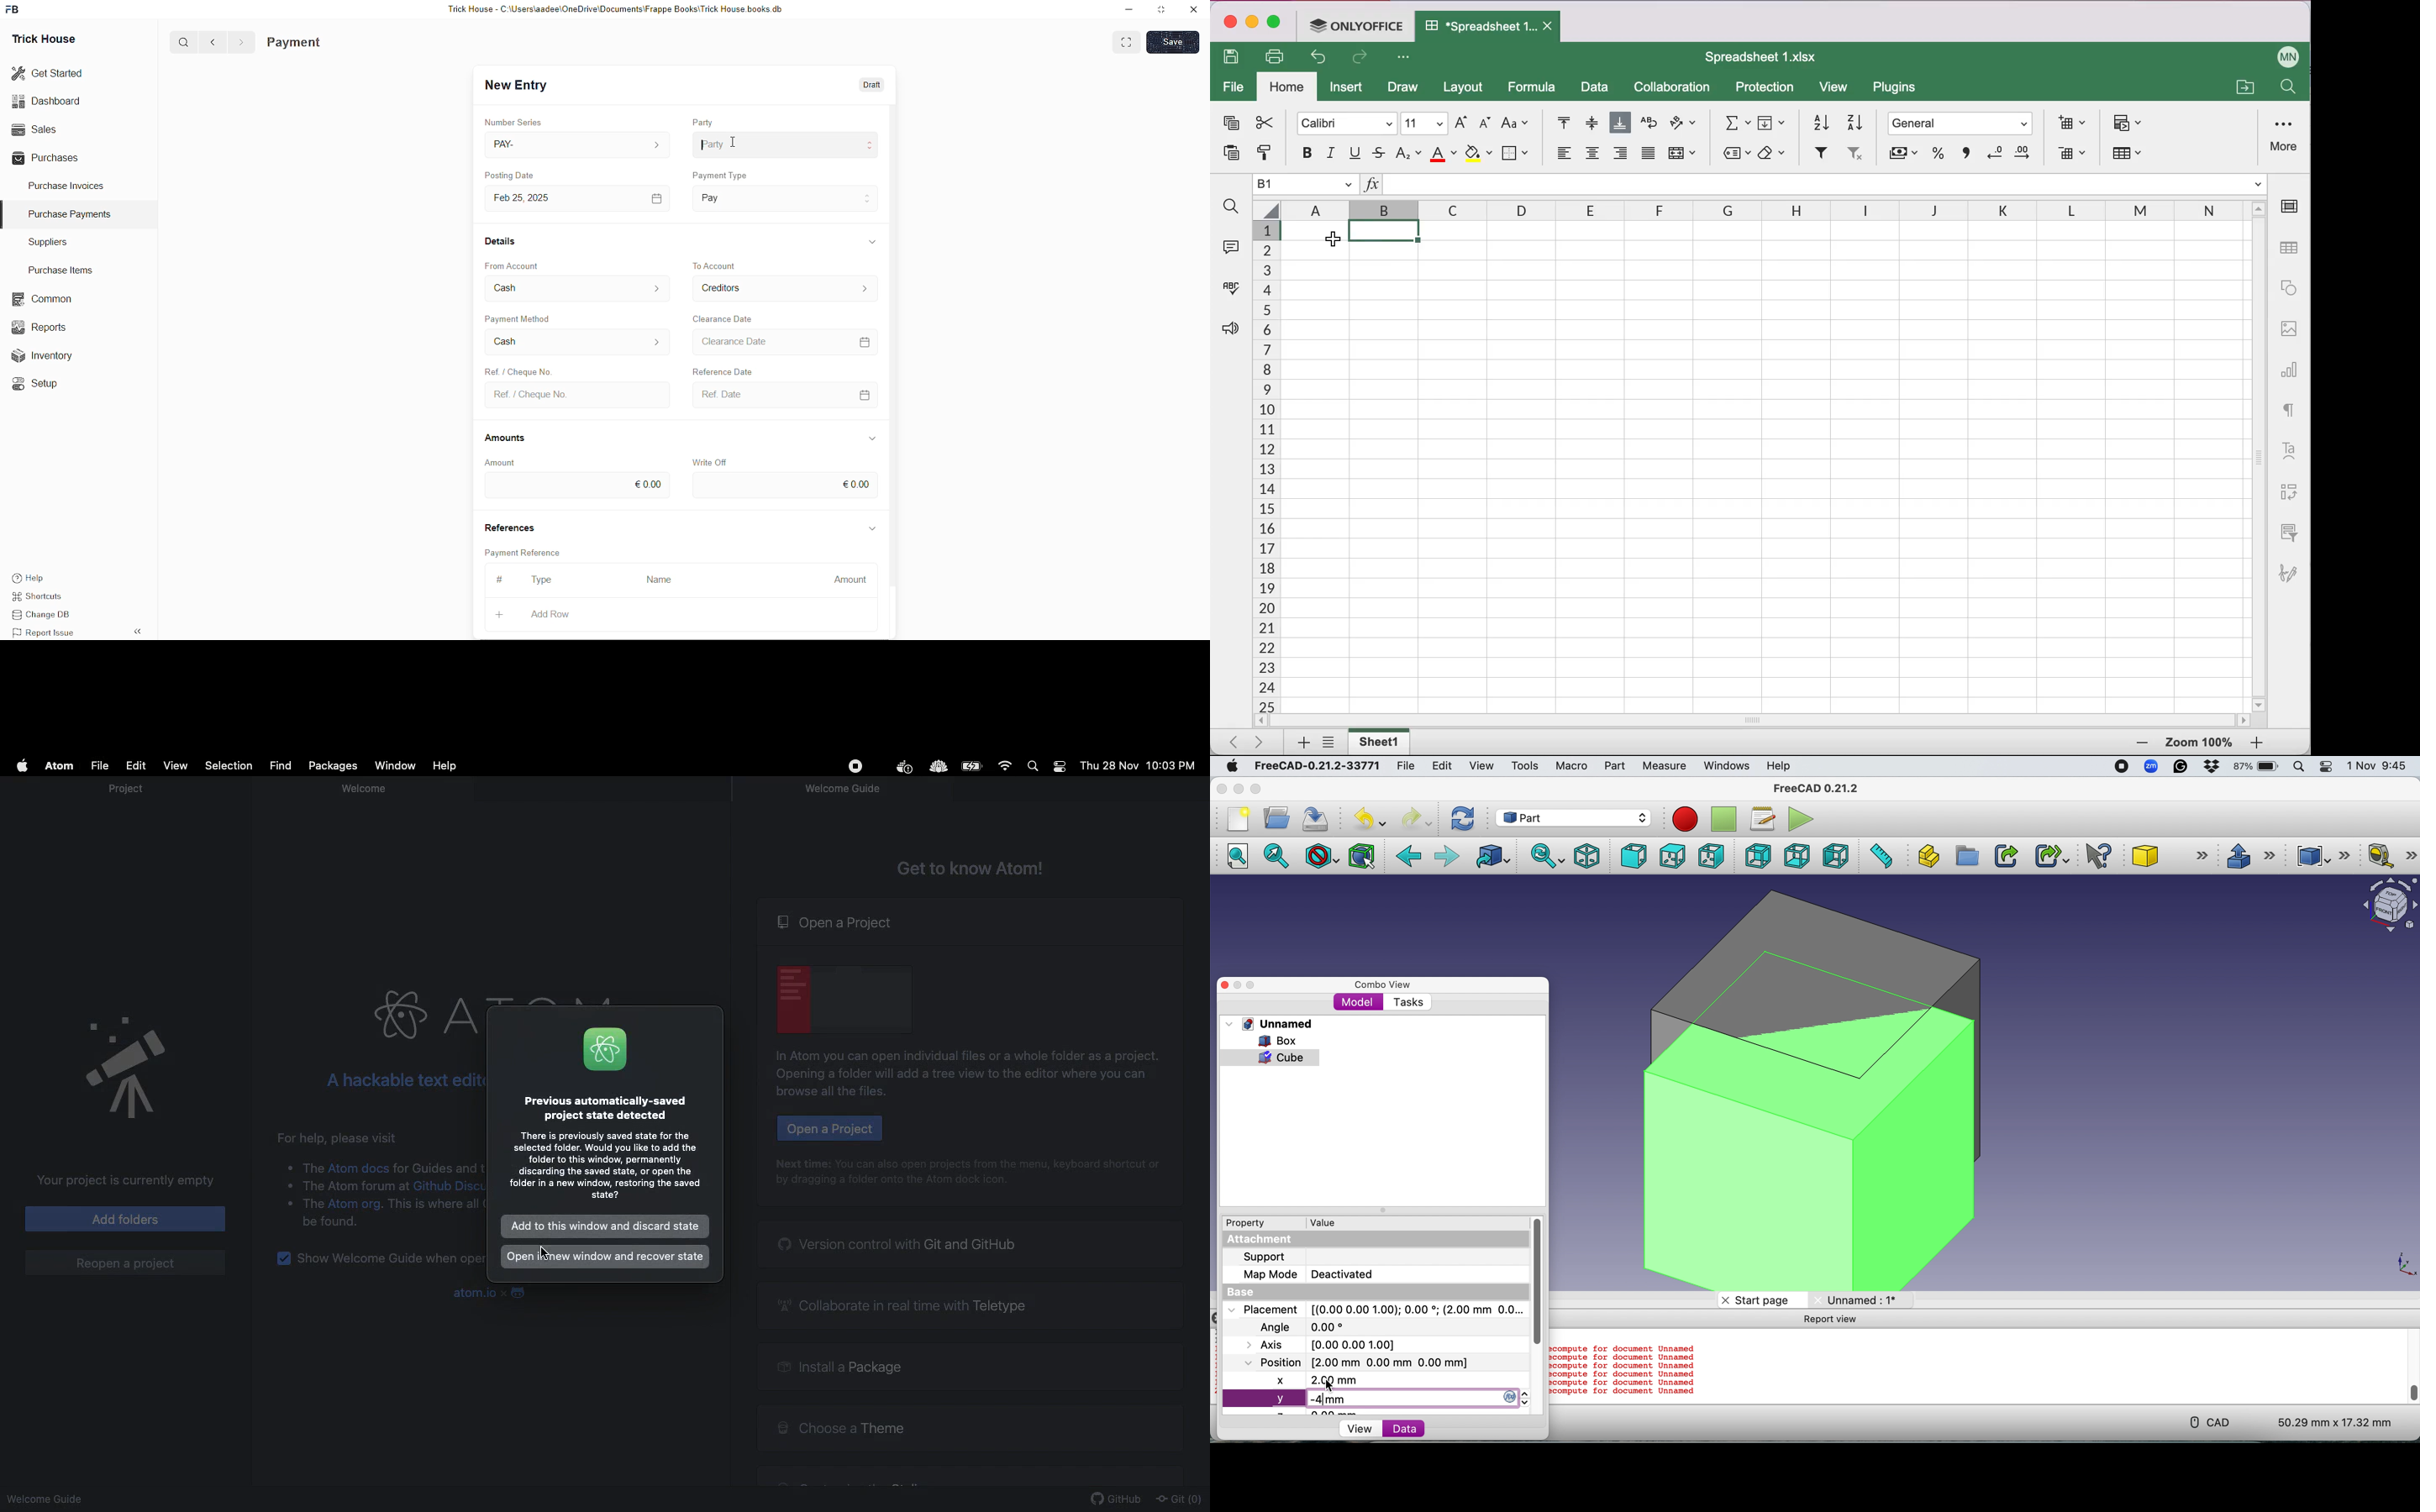  What do you see at coordinates (1263, 122) in the screenshot?
I see `cut` at bounding box center [1263, 122].